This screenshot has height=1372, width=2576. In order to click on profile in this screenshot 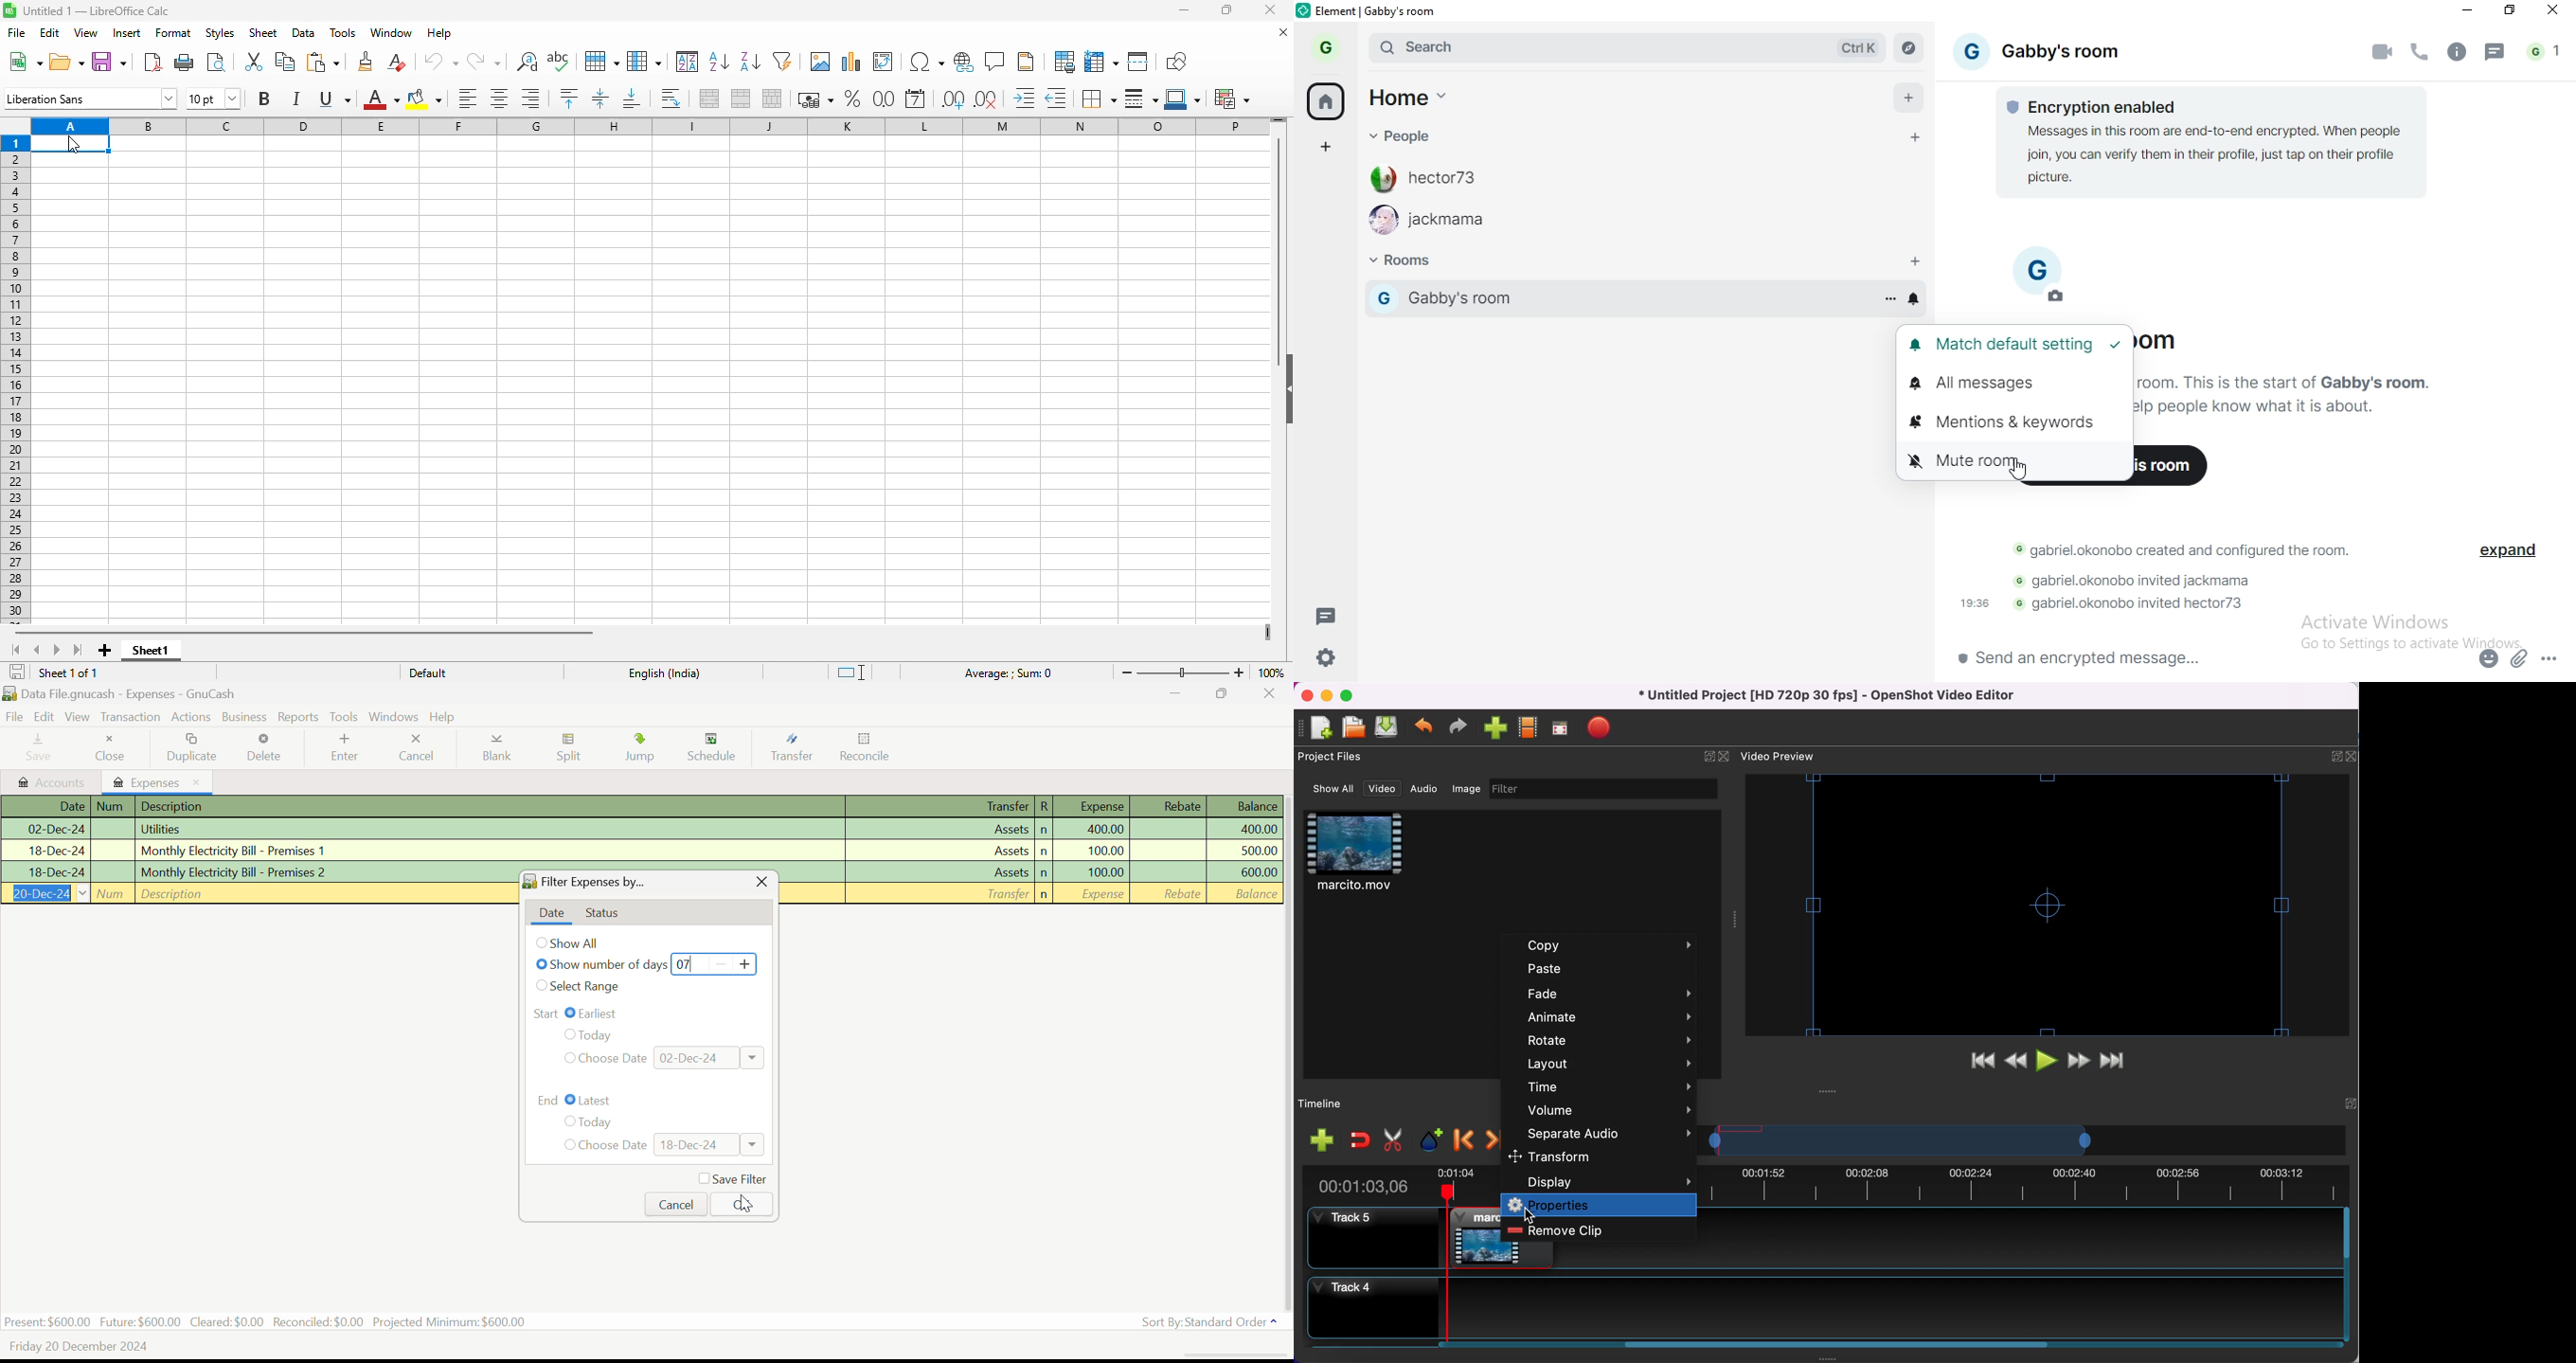, I will do `click(1383, 178)`.